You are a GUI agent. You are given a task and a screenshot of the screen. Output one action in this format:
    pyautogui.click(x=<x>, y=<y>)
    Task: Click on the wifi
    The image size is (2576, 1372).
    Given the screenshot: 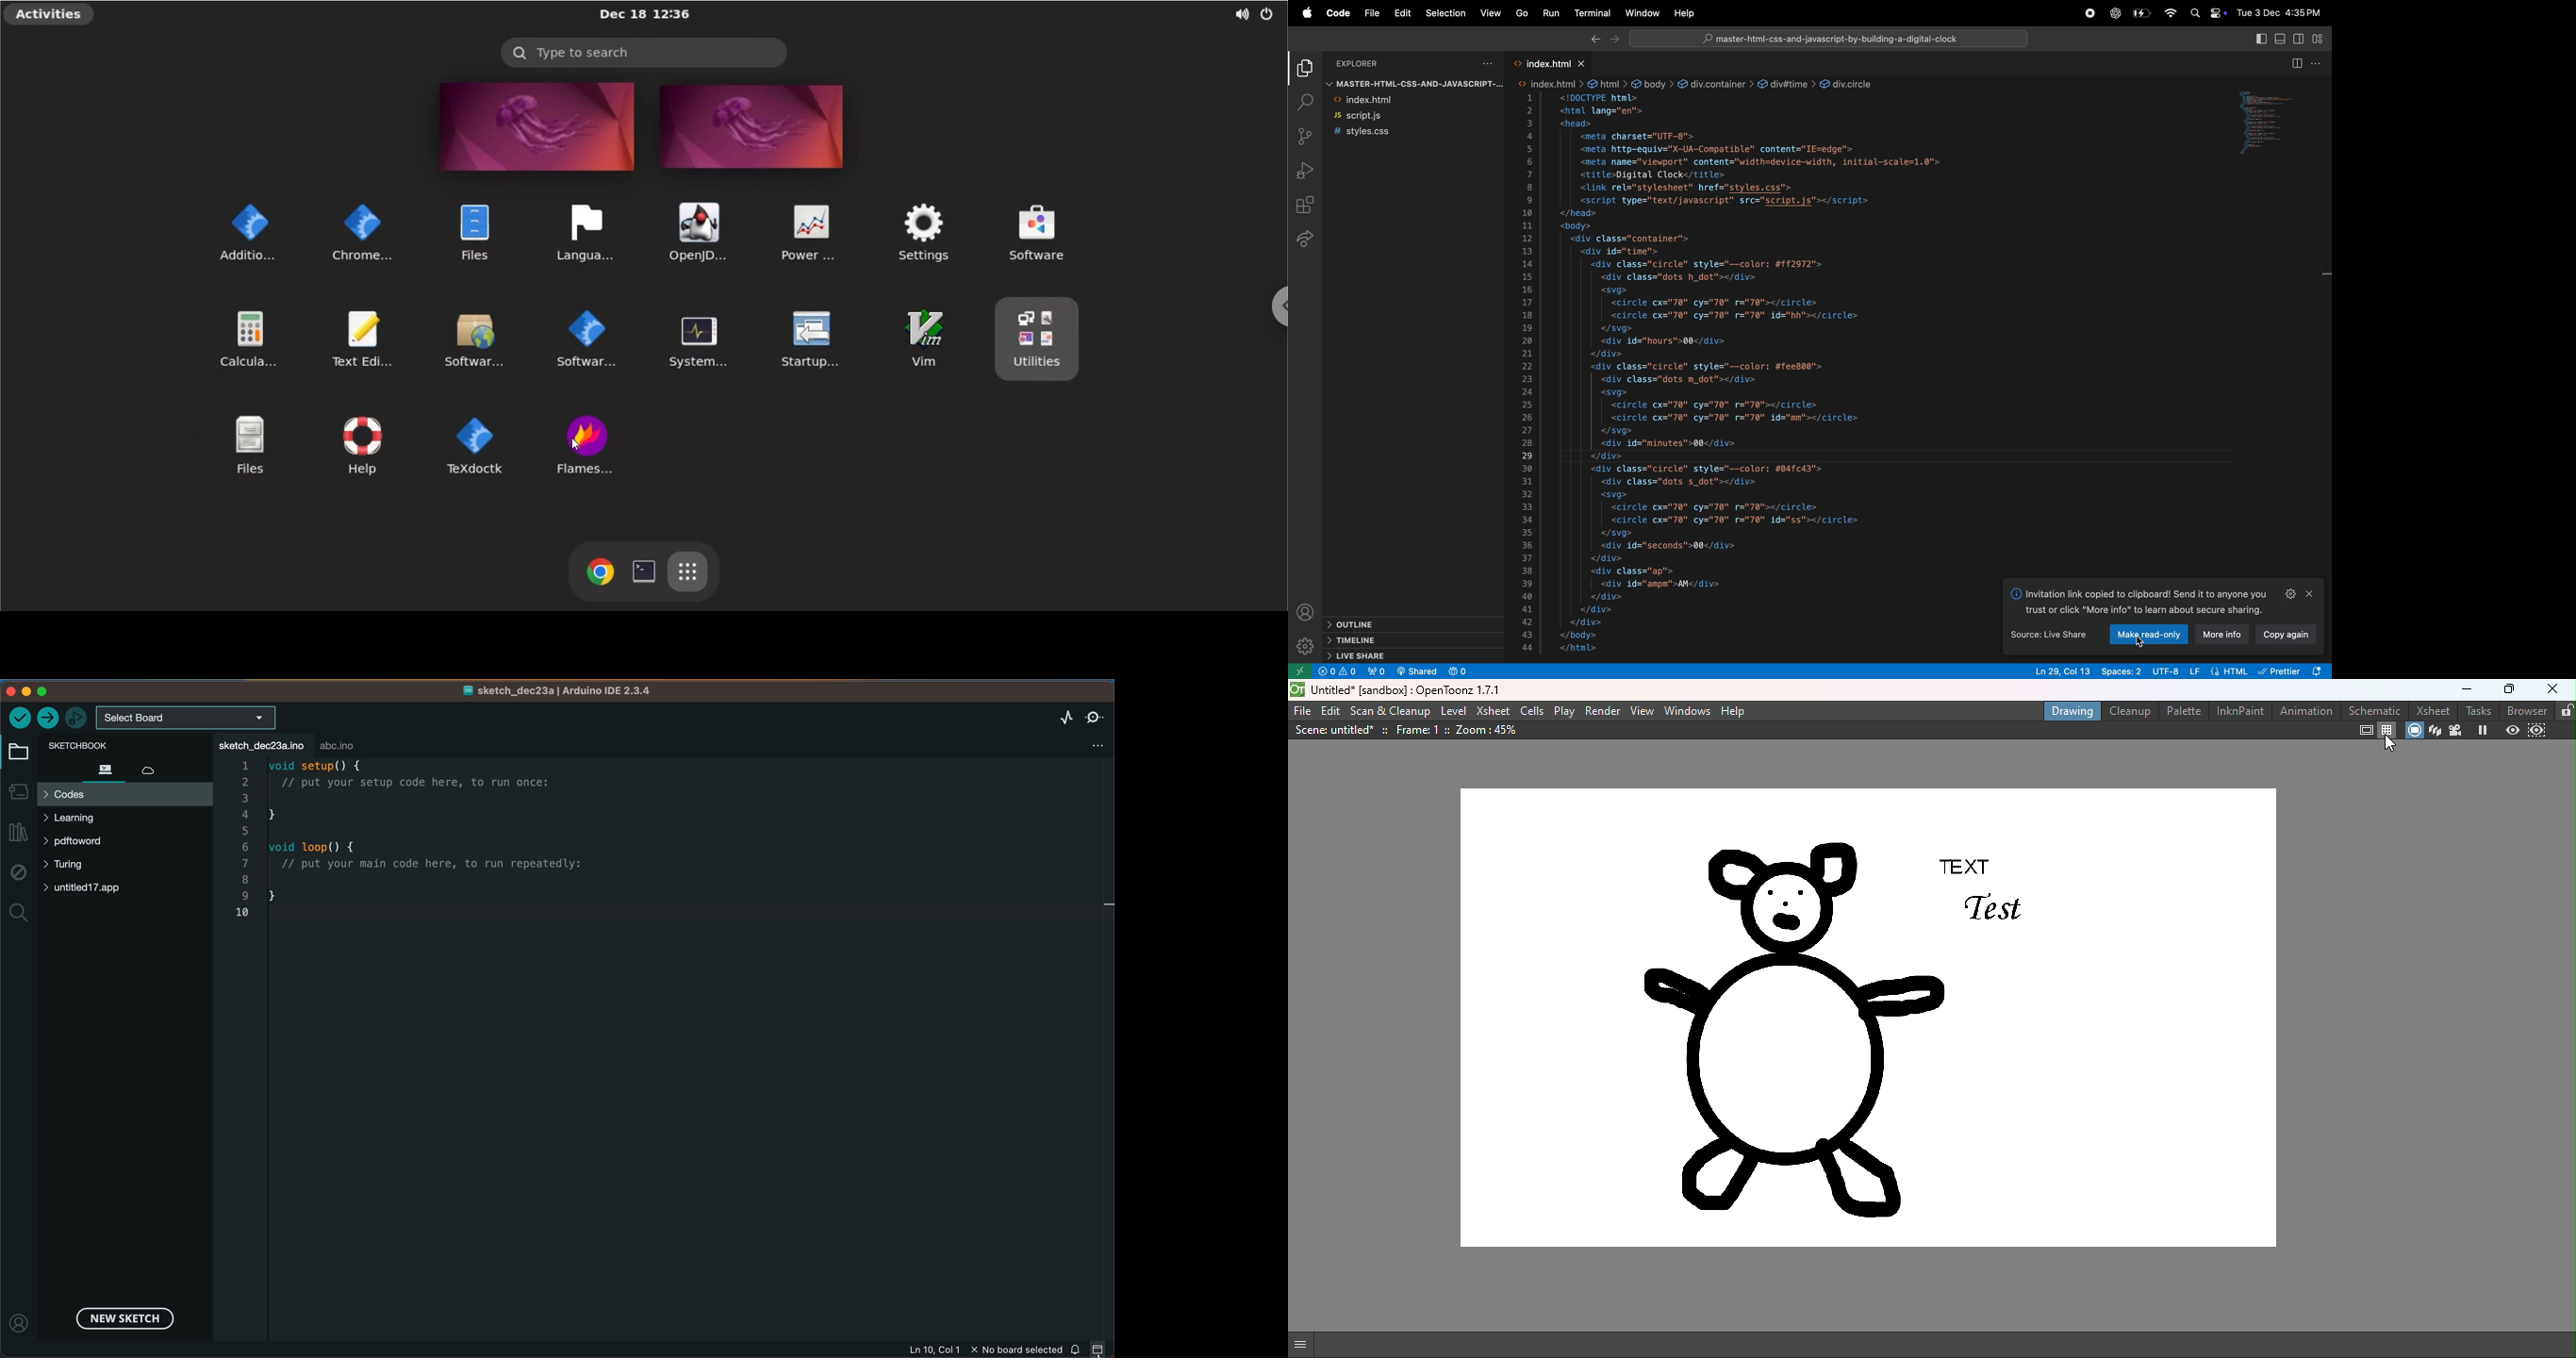 What is the action you would take?
    pyautogui.click(x=2168, y=13)
    